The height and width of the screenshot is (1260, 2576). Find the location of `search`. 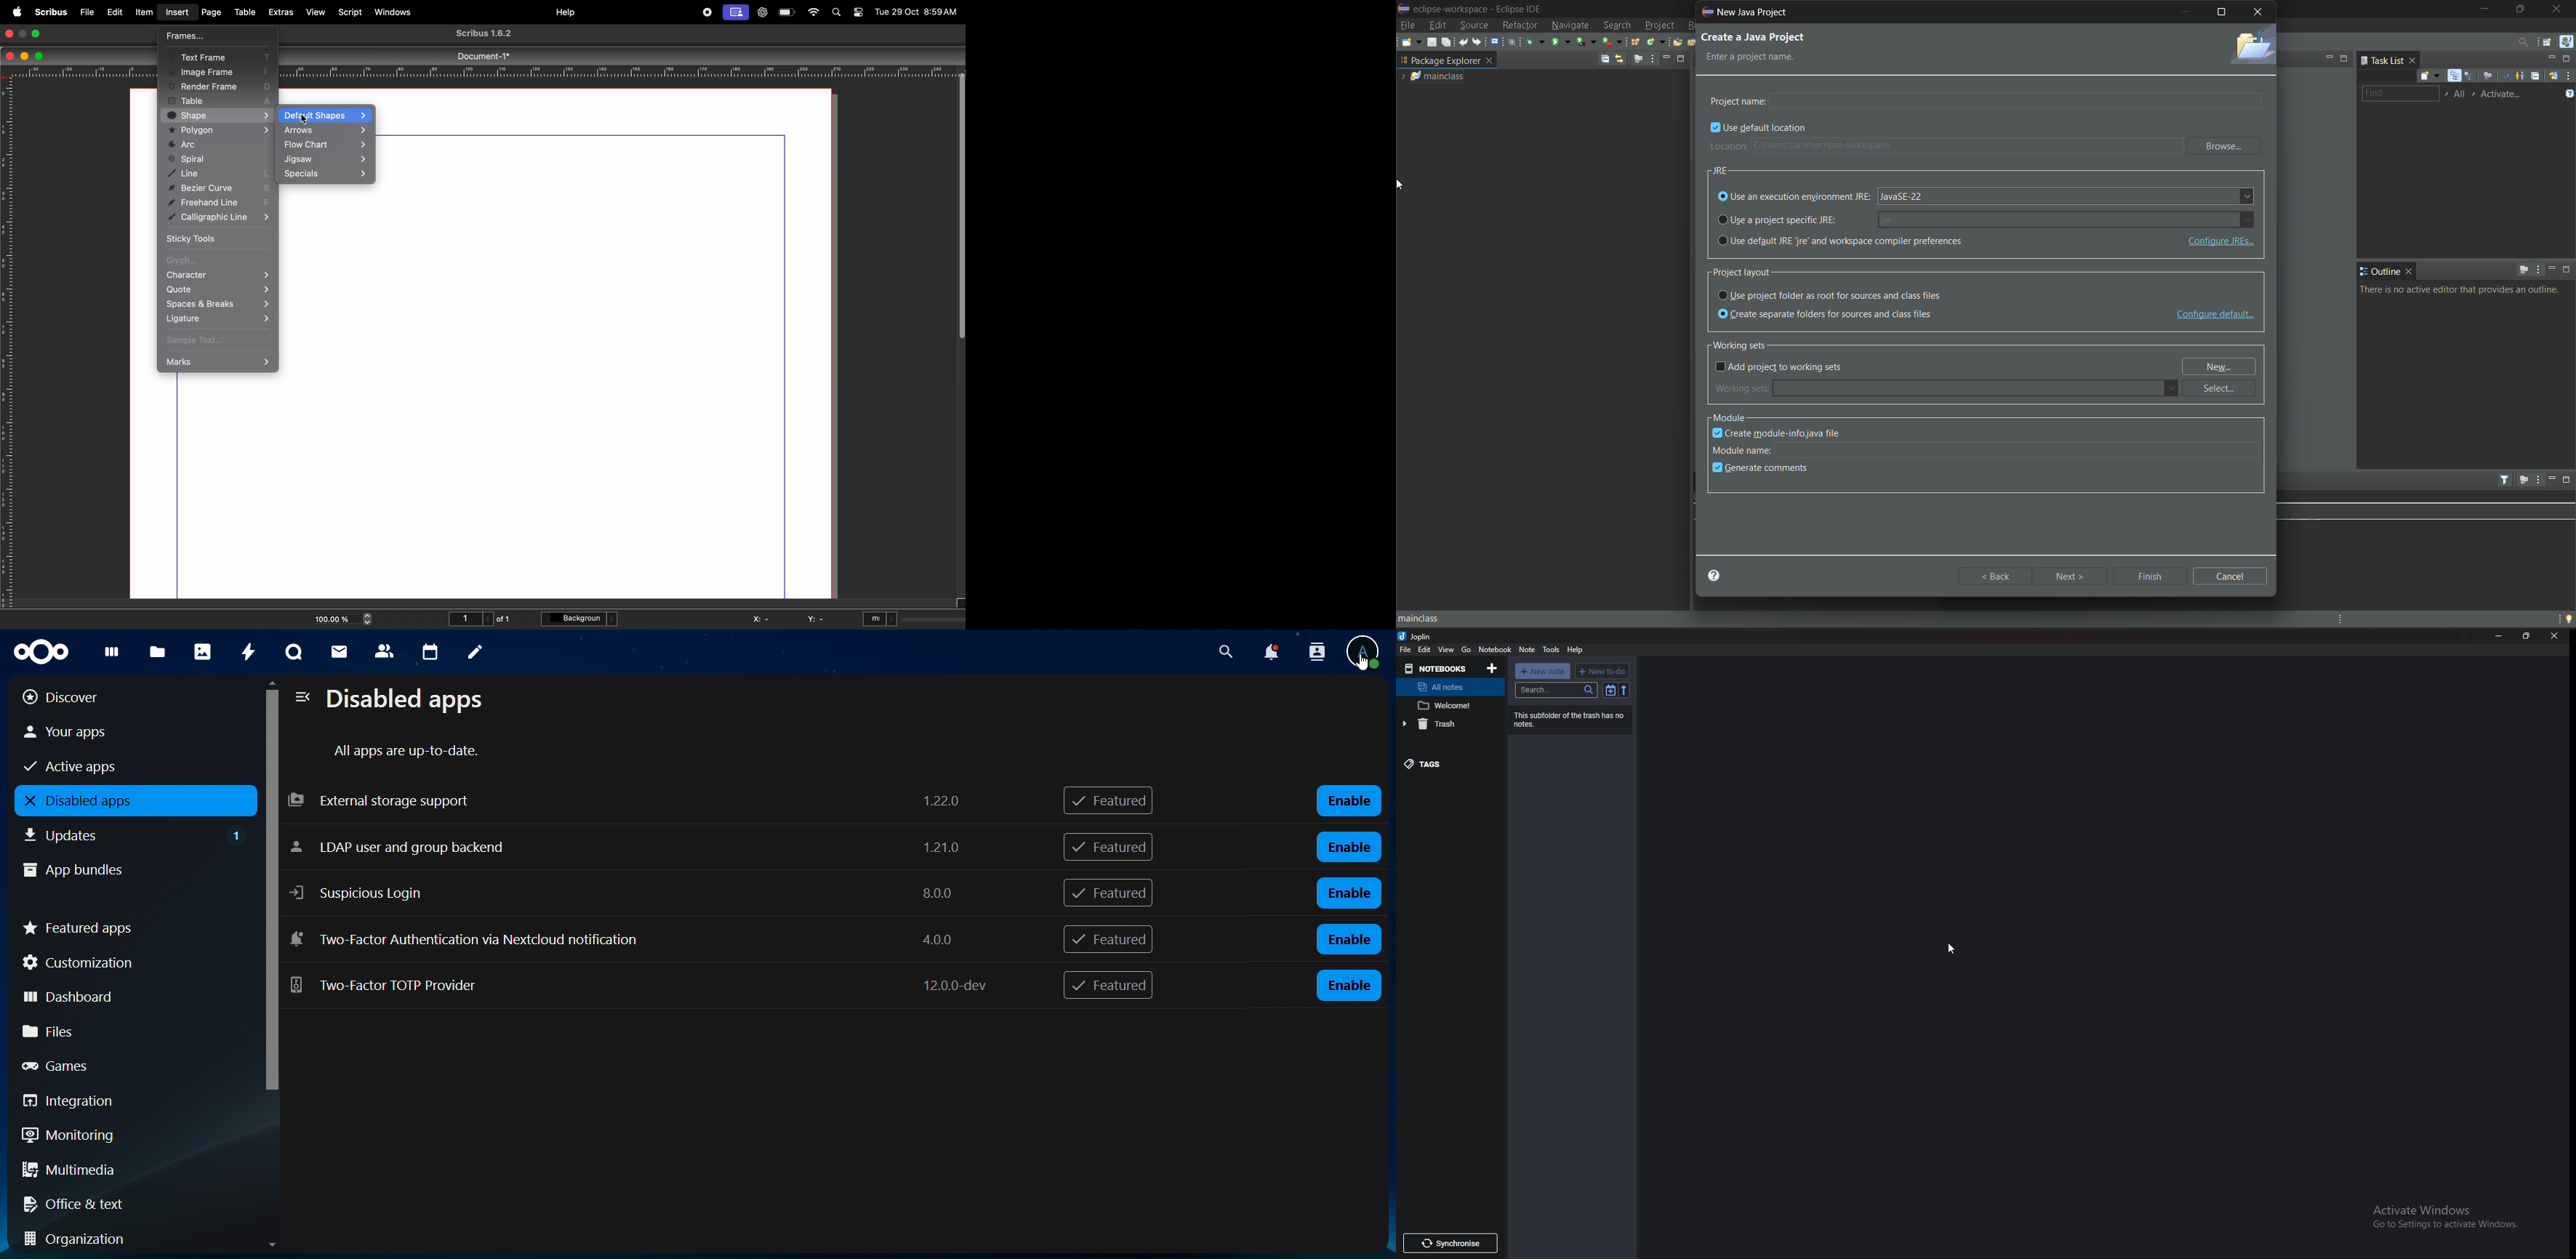

search is located at coordinates (1557, 690).